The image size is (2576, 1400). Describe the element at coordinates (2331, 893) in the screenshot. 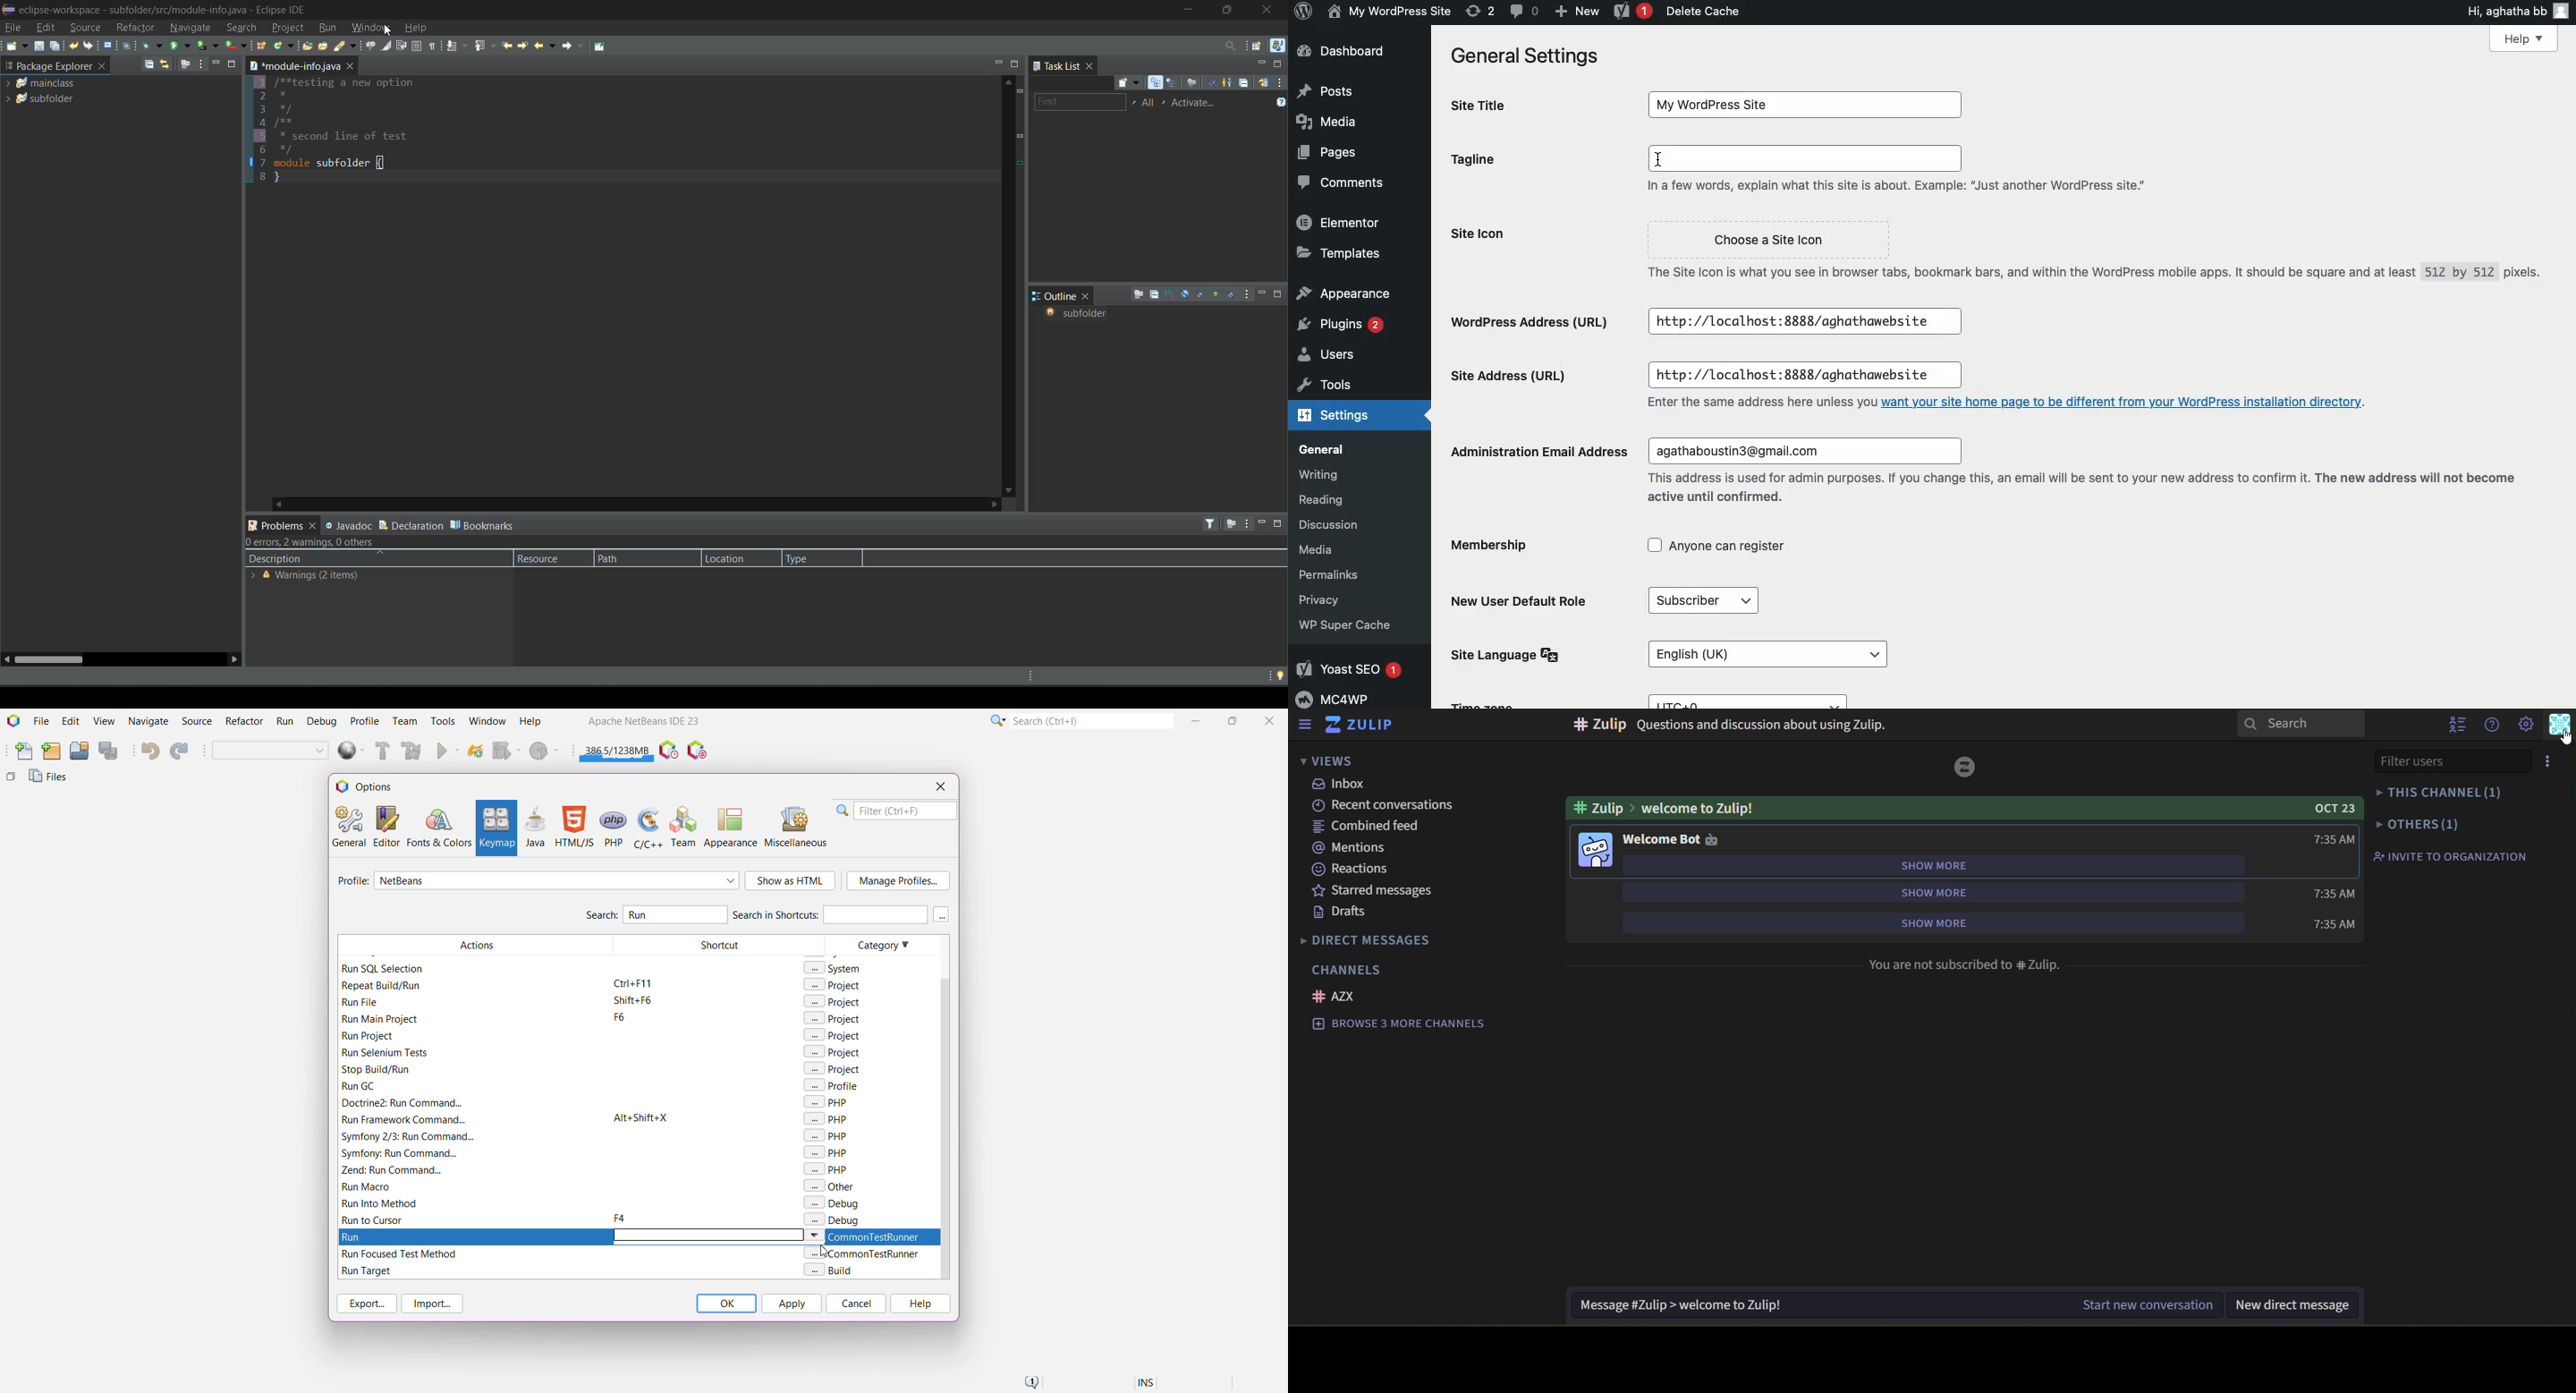

I see `time` at that location.